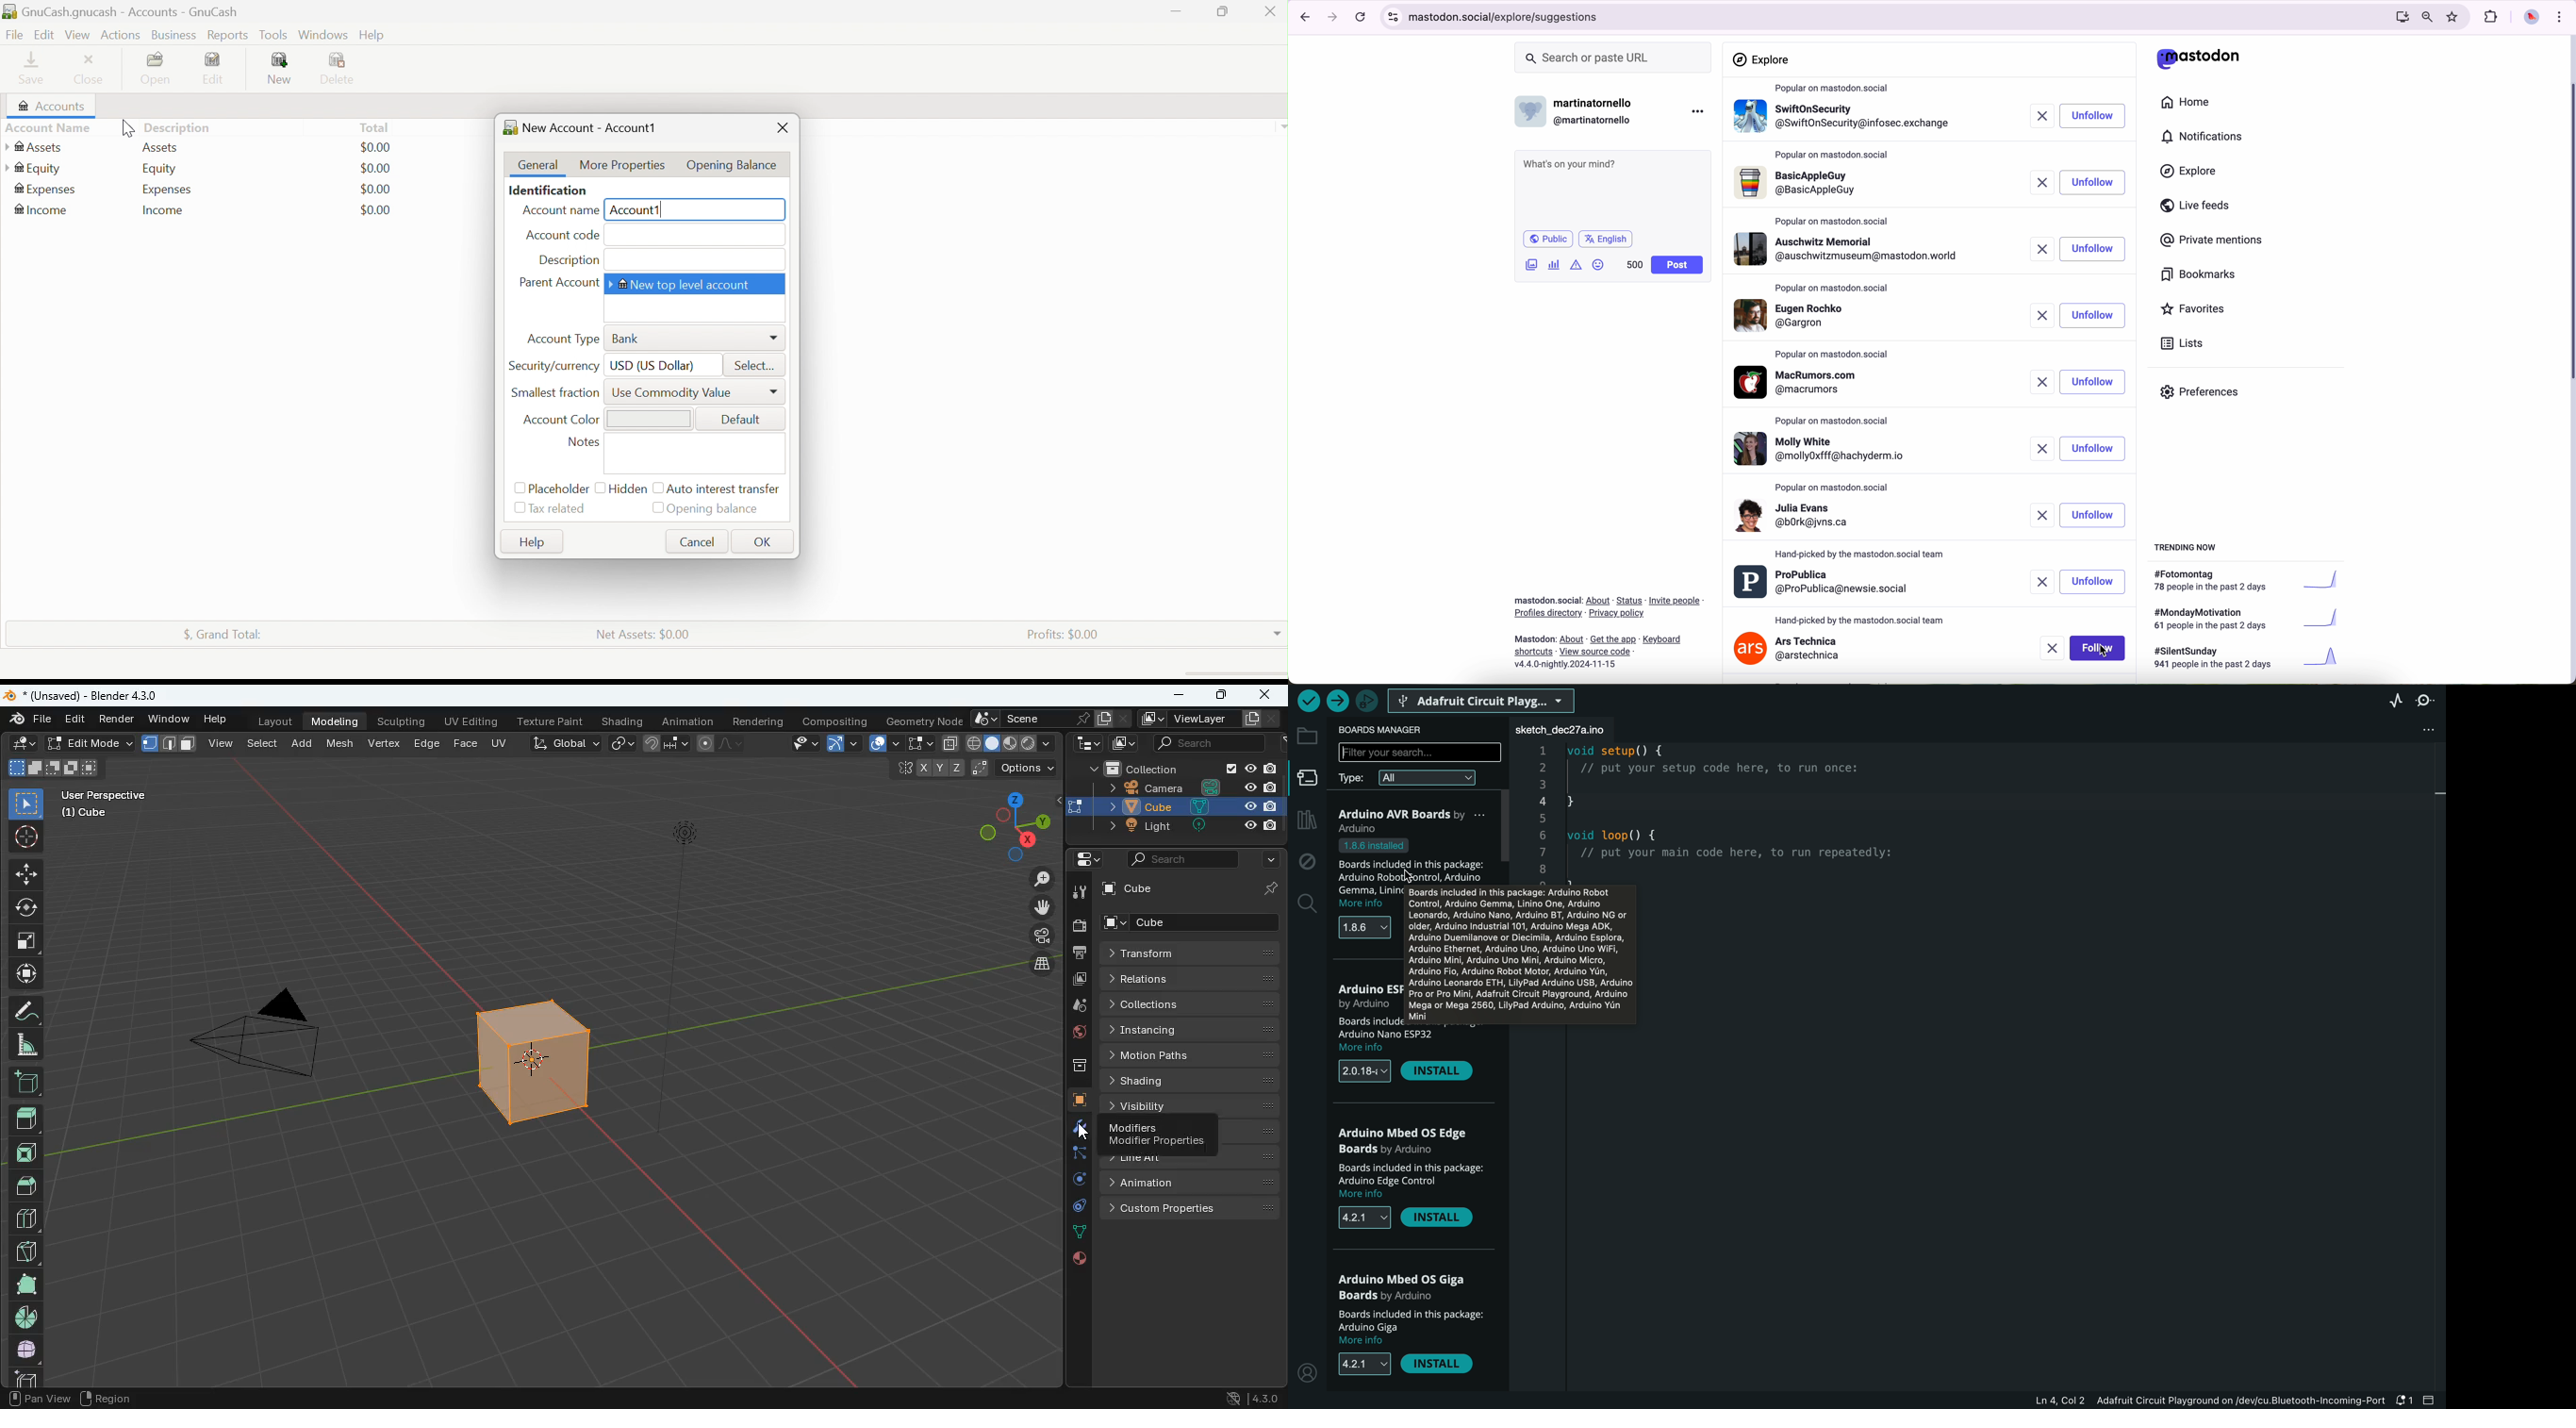 This screenshot has height=1428, width=2576. Describe the element at coordinates (1307, 818) in the screenshot. I see `library manager` at that location.